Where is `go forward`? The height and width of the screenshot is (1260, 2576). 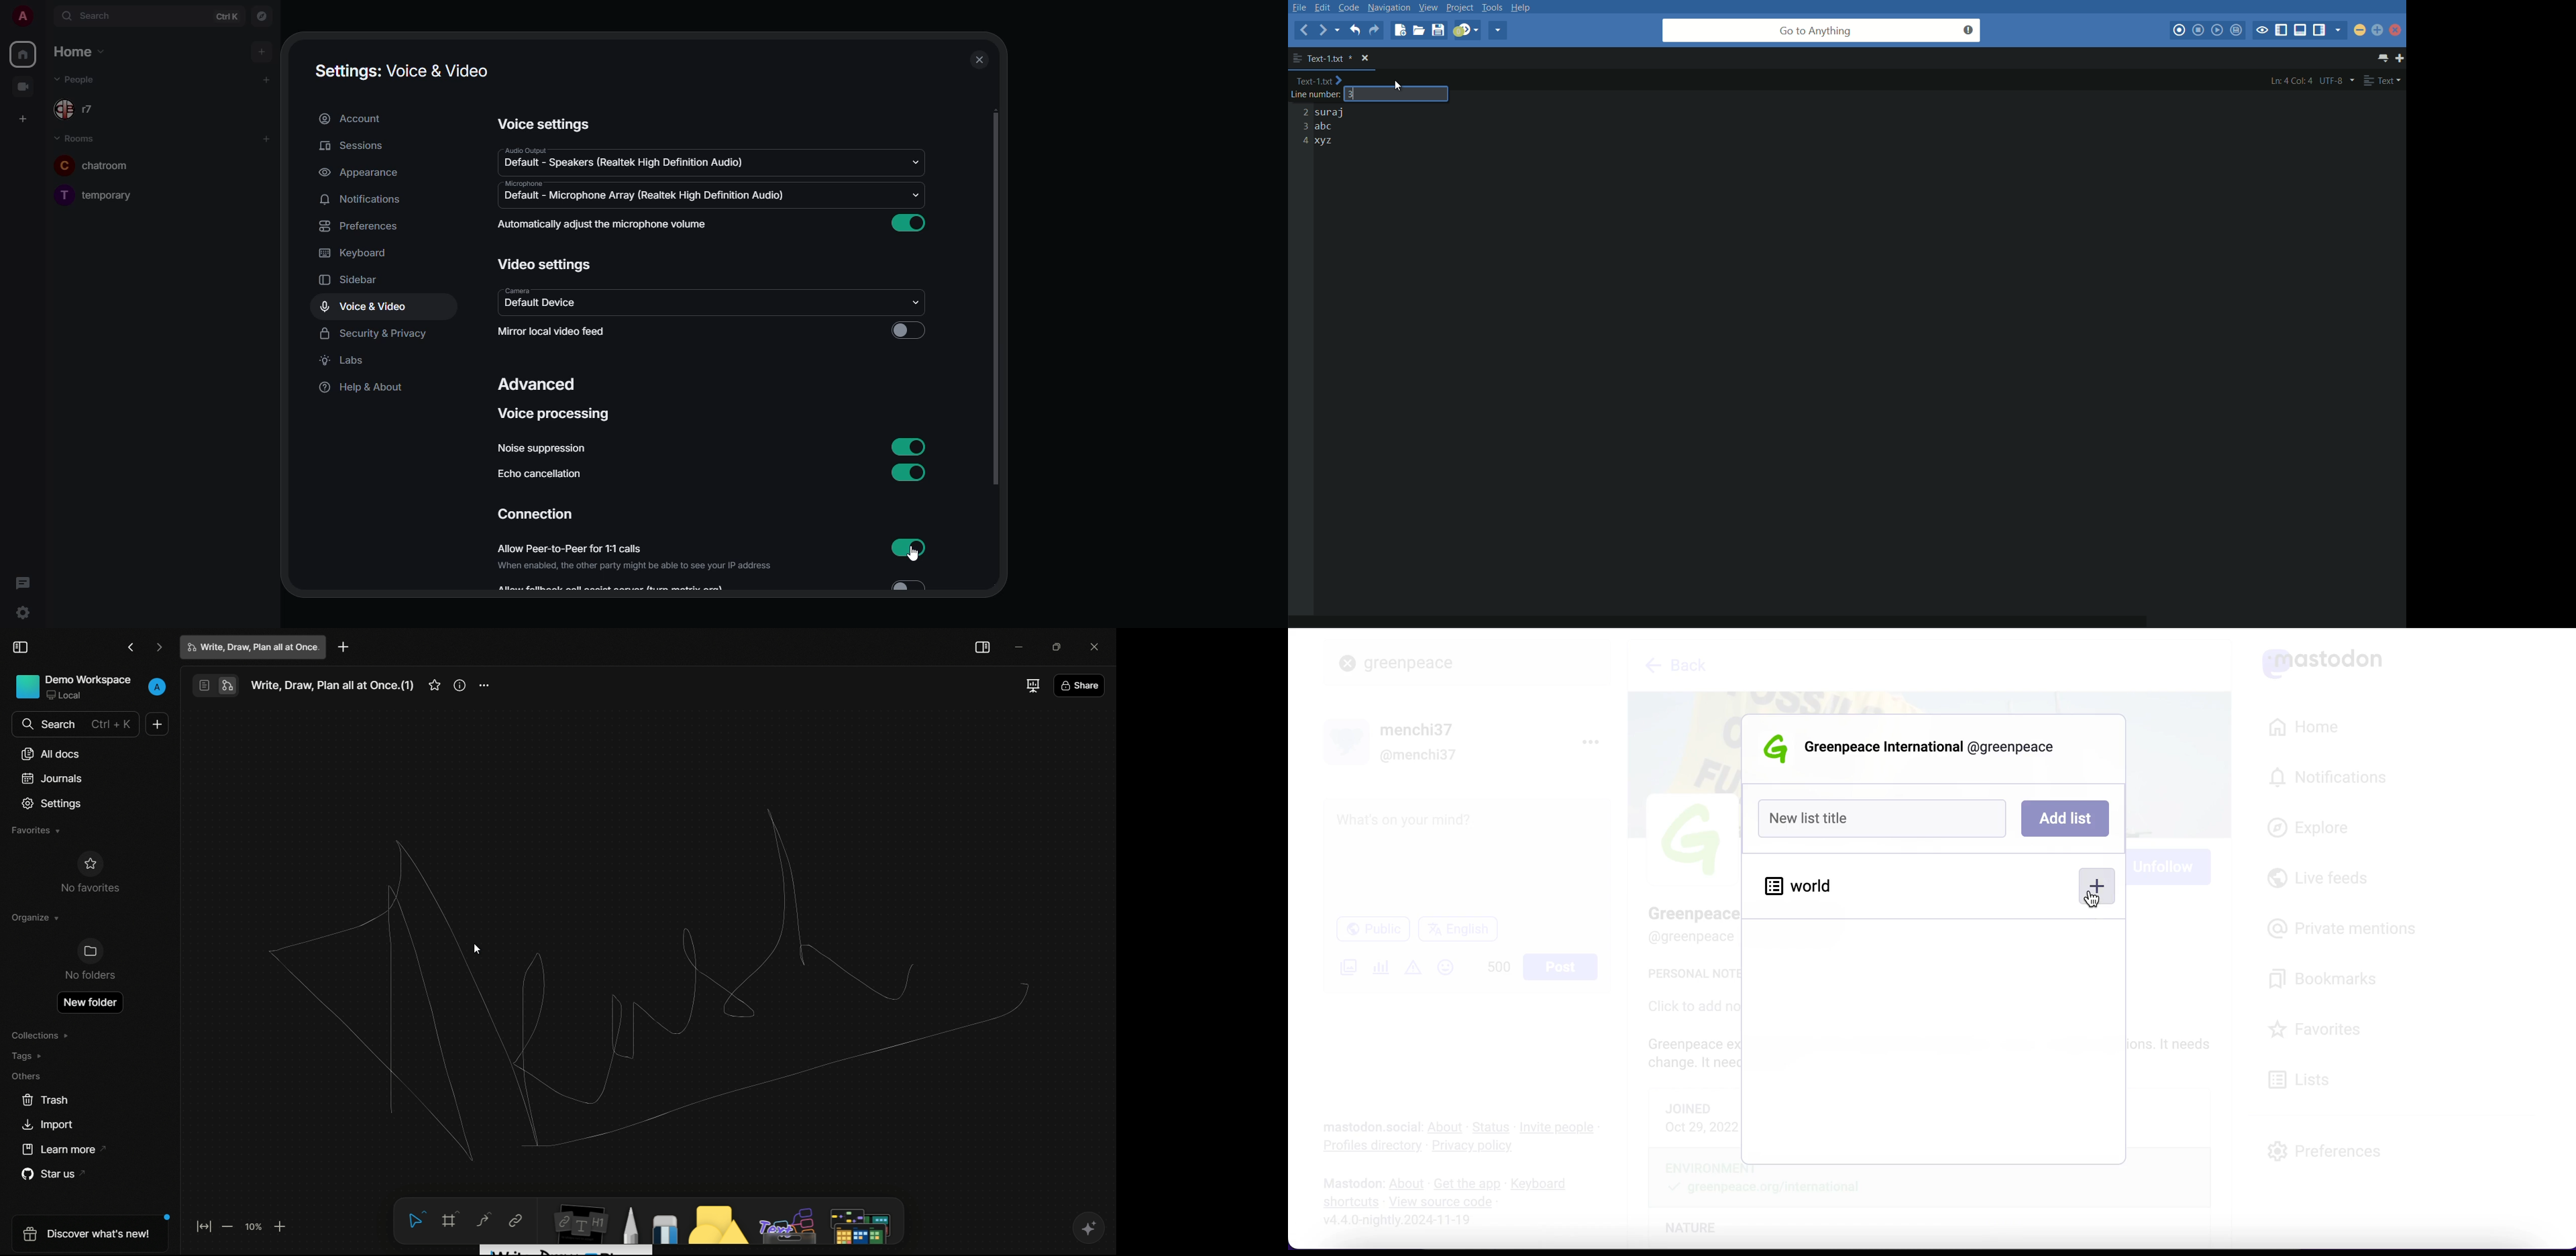
go forward is located at coordinates (161, 648).